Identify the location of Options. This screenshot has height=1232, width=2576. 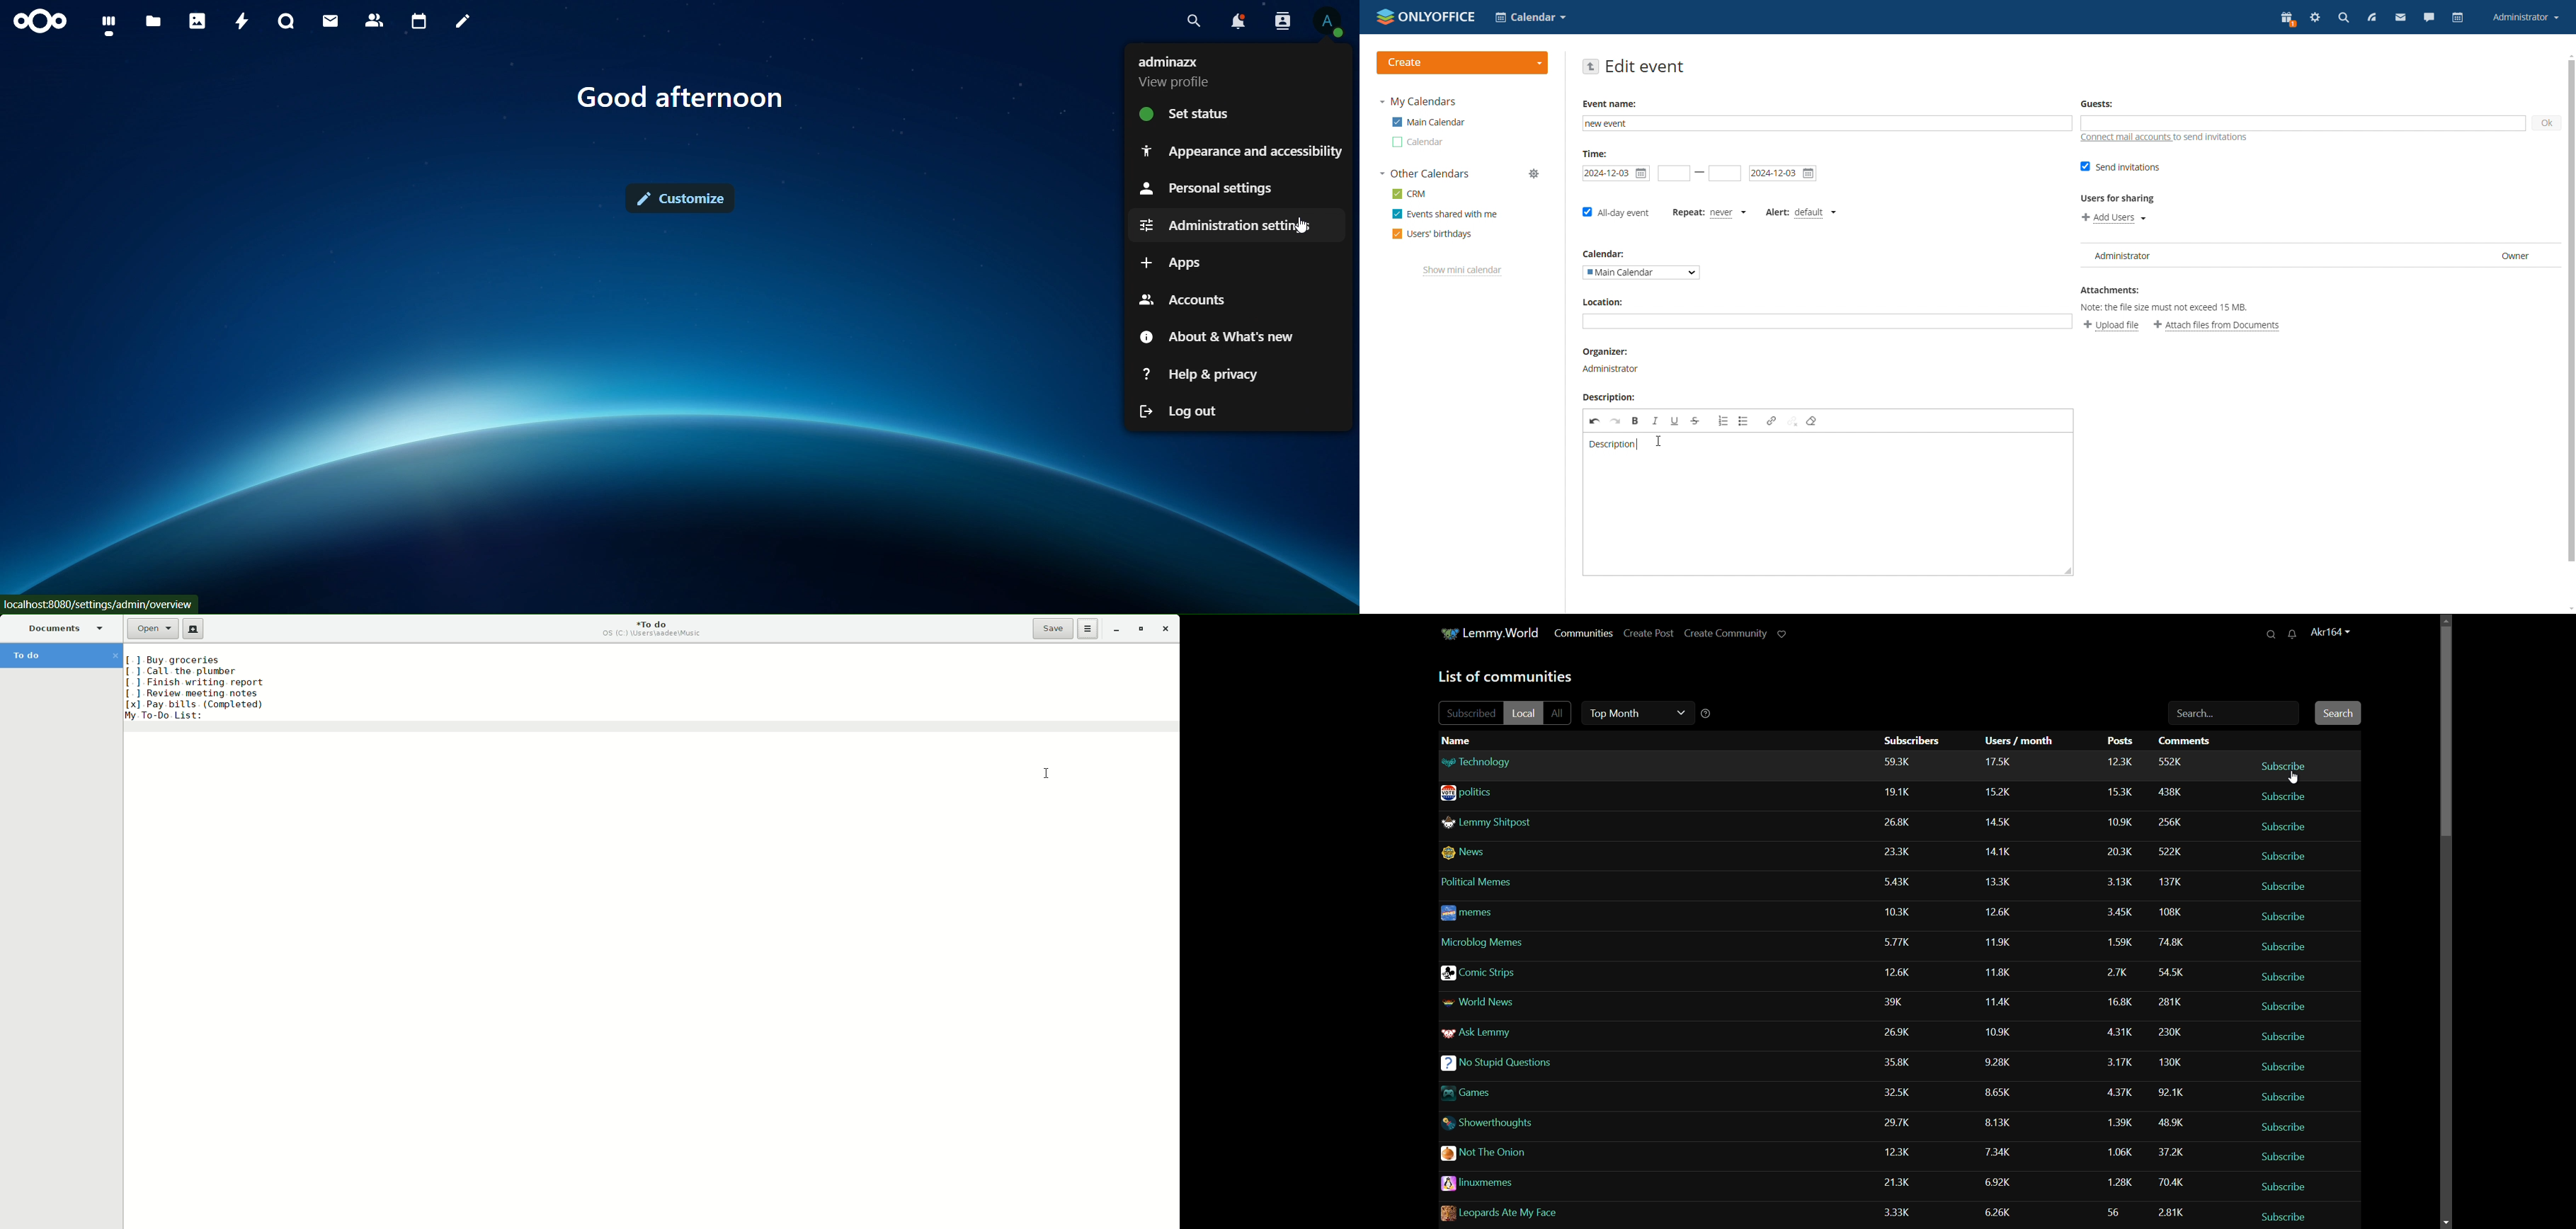
(1088, 629).